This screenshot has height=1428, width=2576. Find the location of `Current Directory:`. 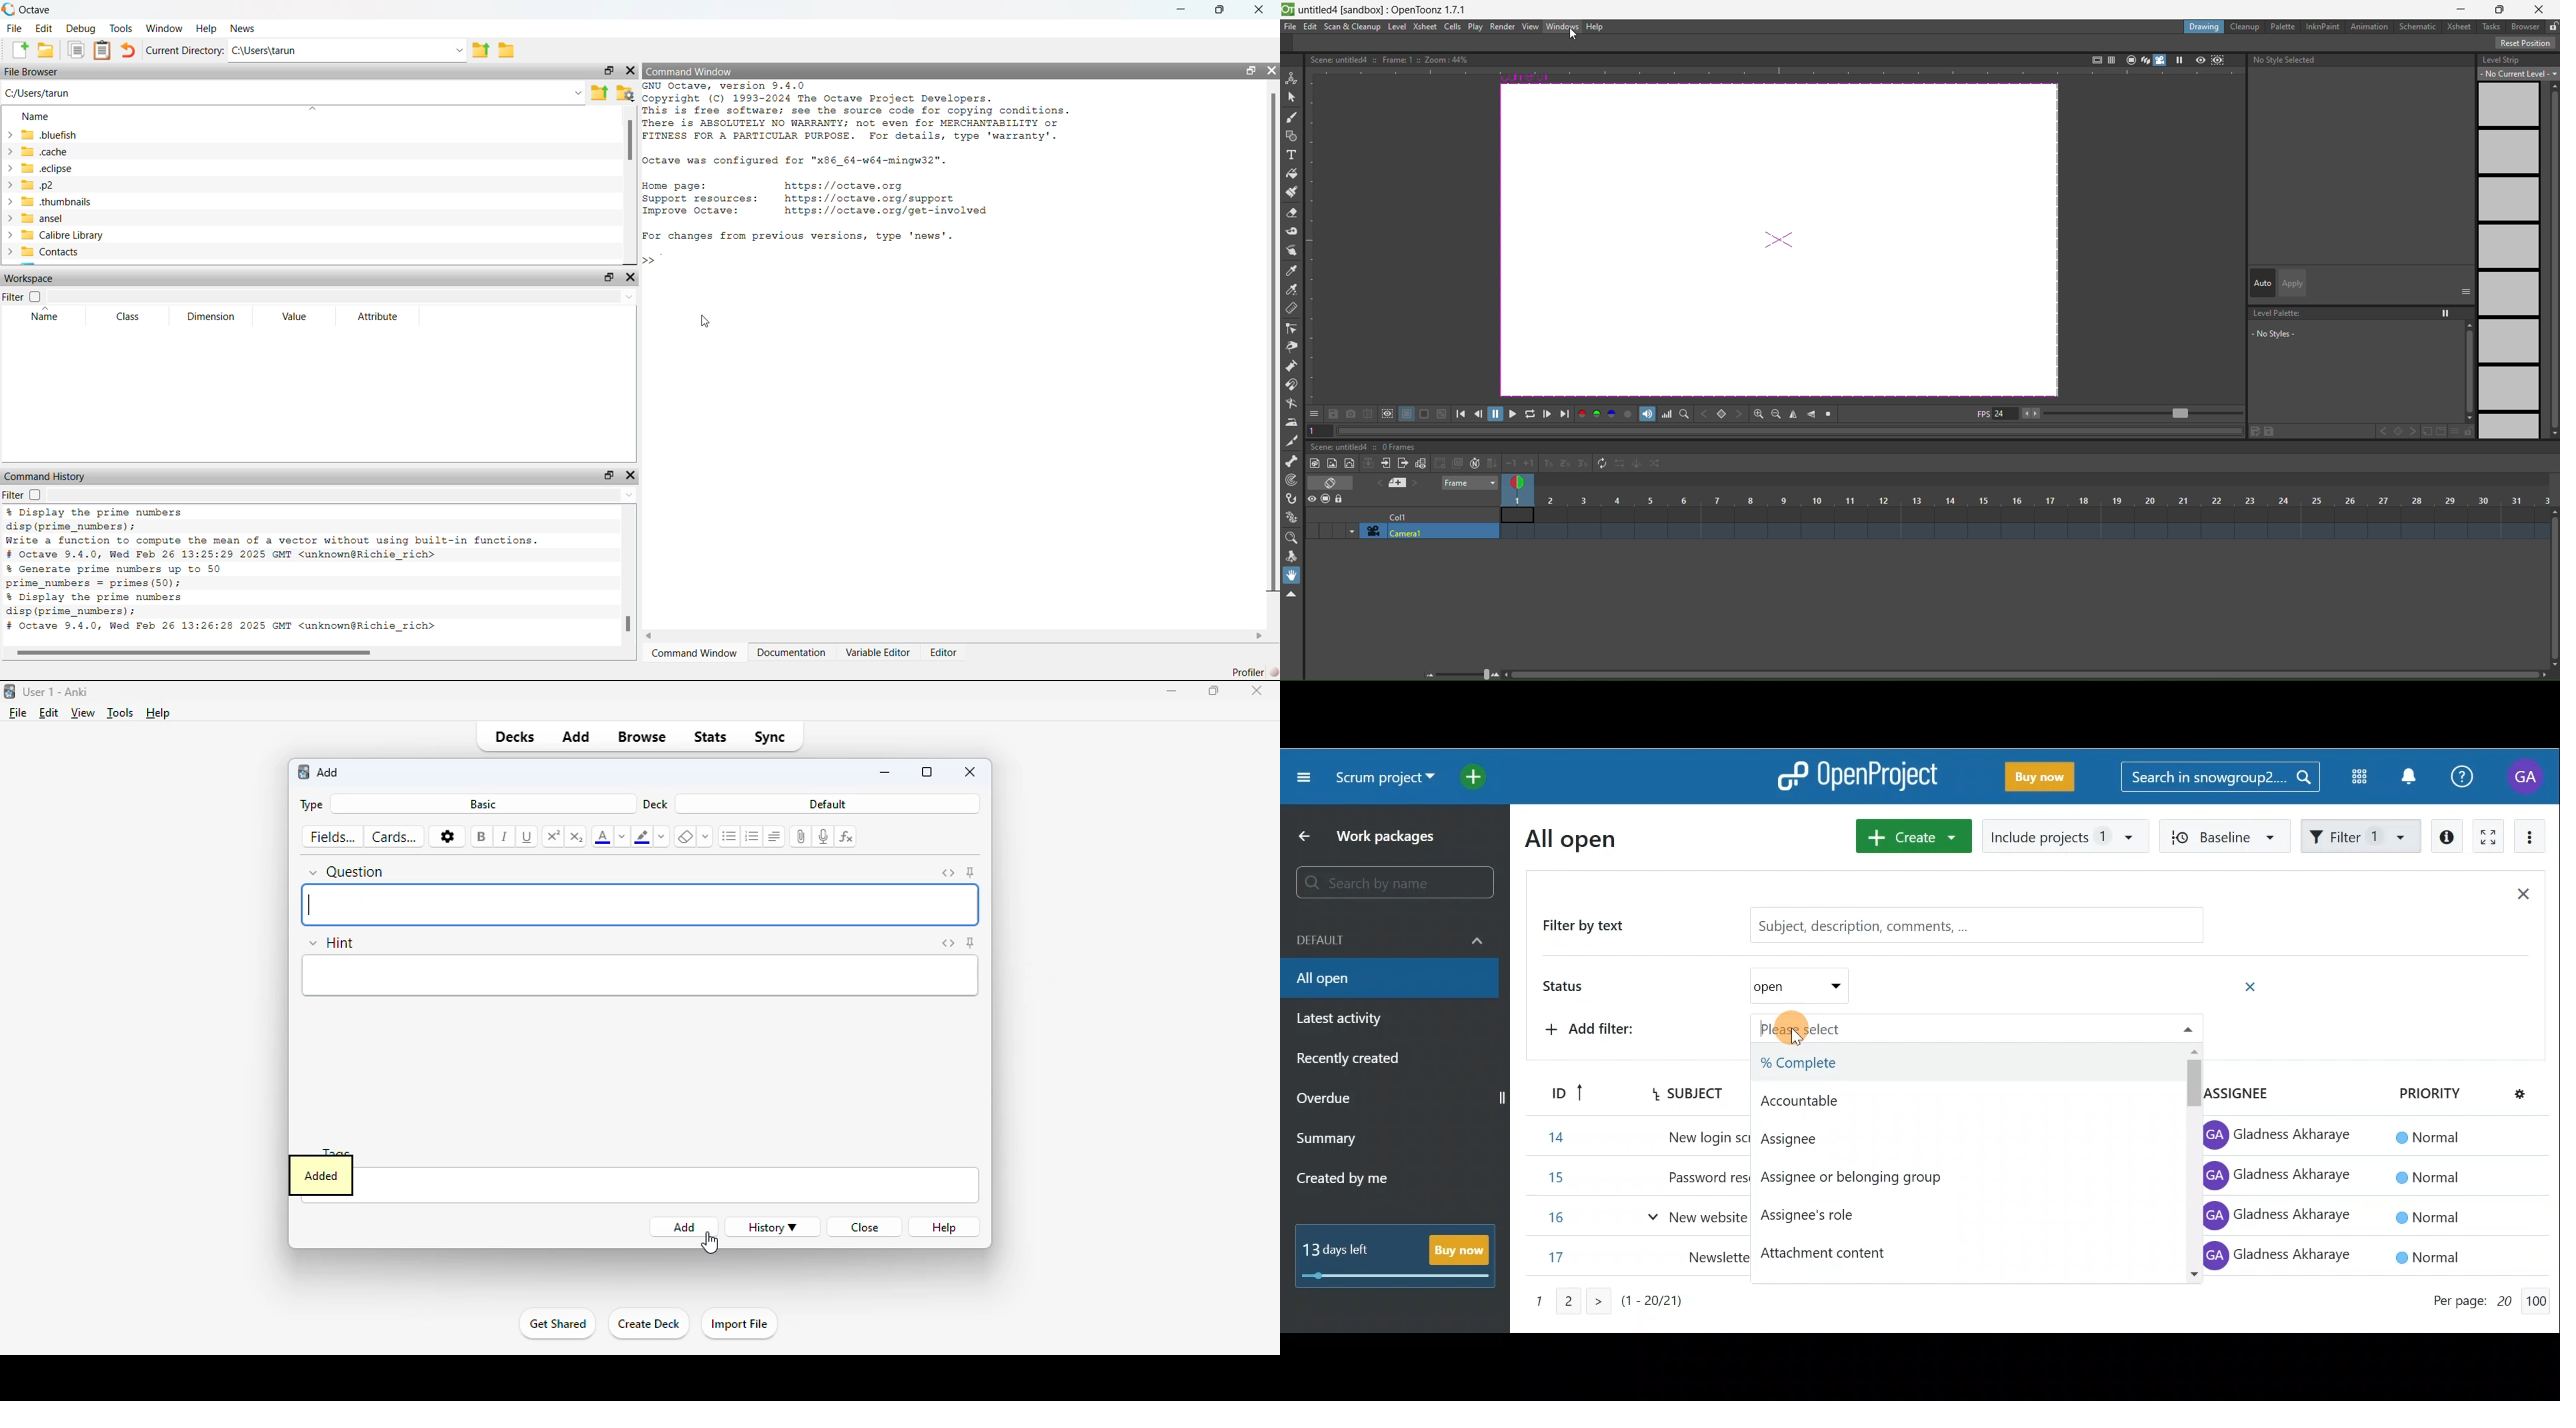

Current Directory: is located at coordinates (185, 51).